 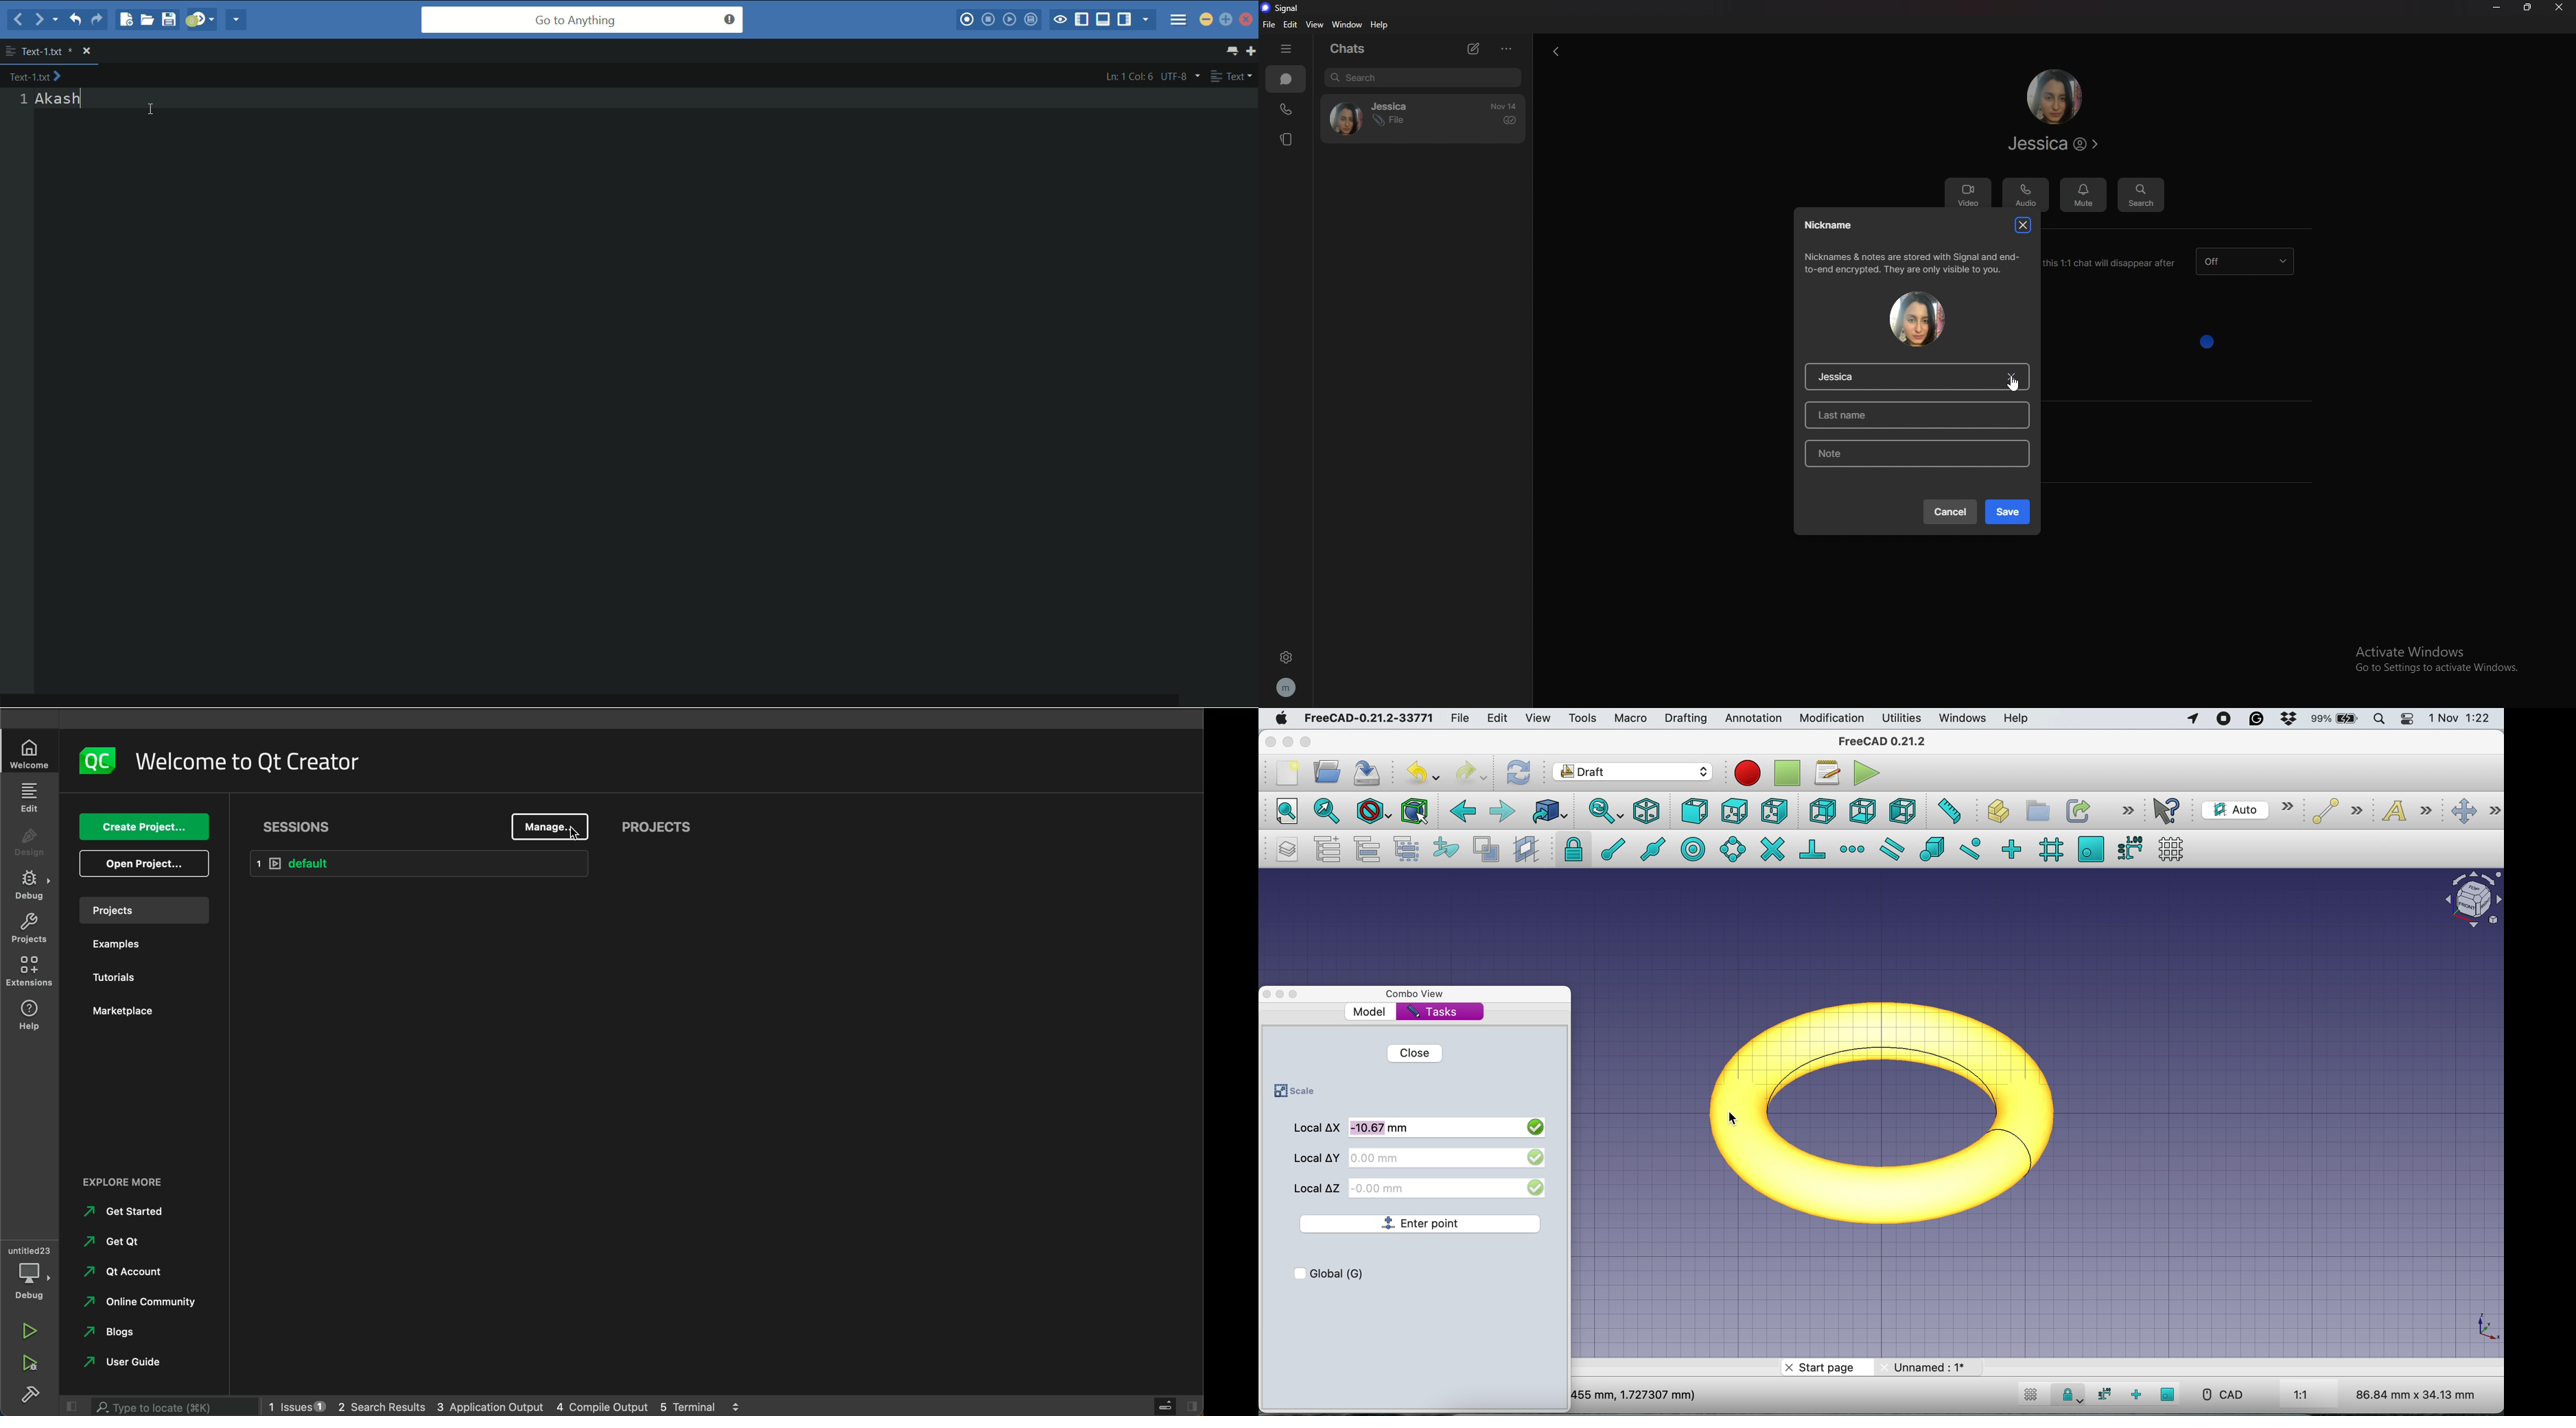 What do you see at coordinates (1287, 739) in the screenshot?
I see `minimise` at bounding box center [1287, 739].